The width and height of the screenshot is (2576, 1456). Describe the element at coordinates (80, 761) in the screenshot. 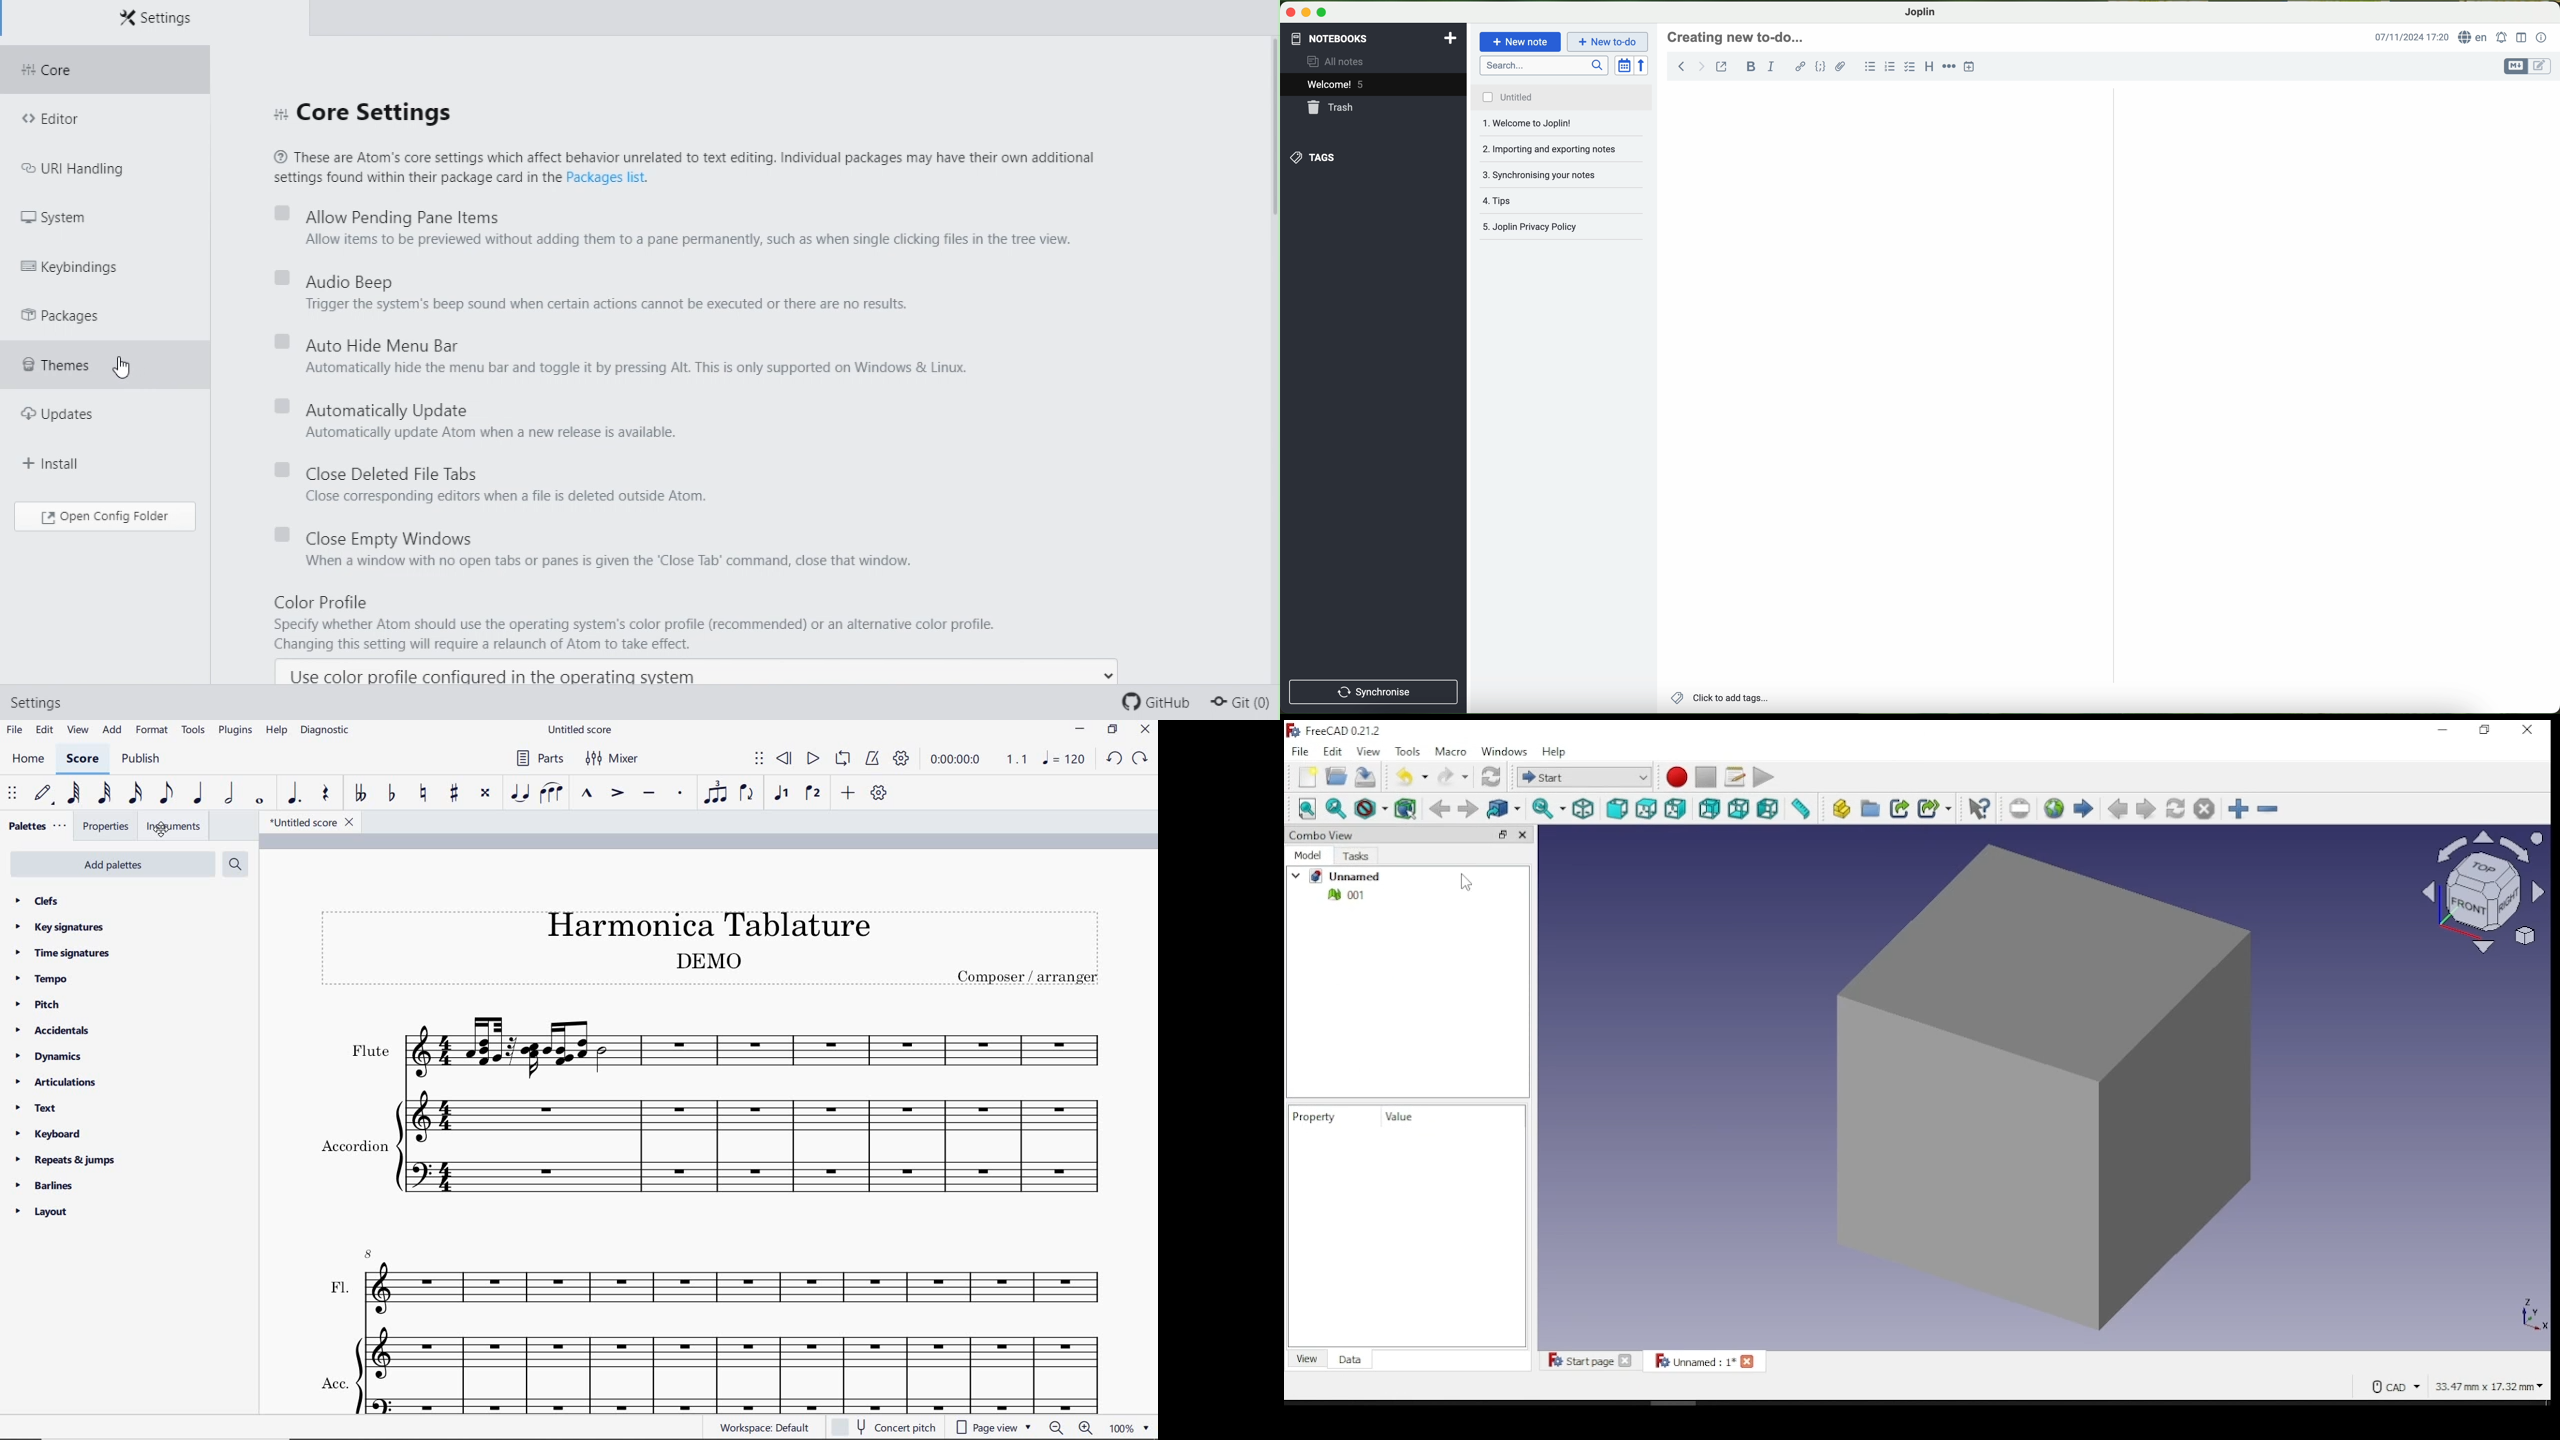

I see `SCORE` at that location.